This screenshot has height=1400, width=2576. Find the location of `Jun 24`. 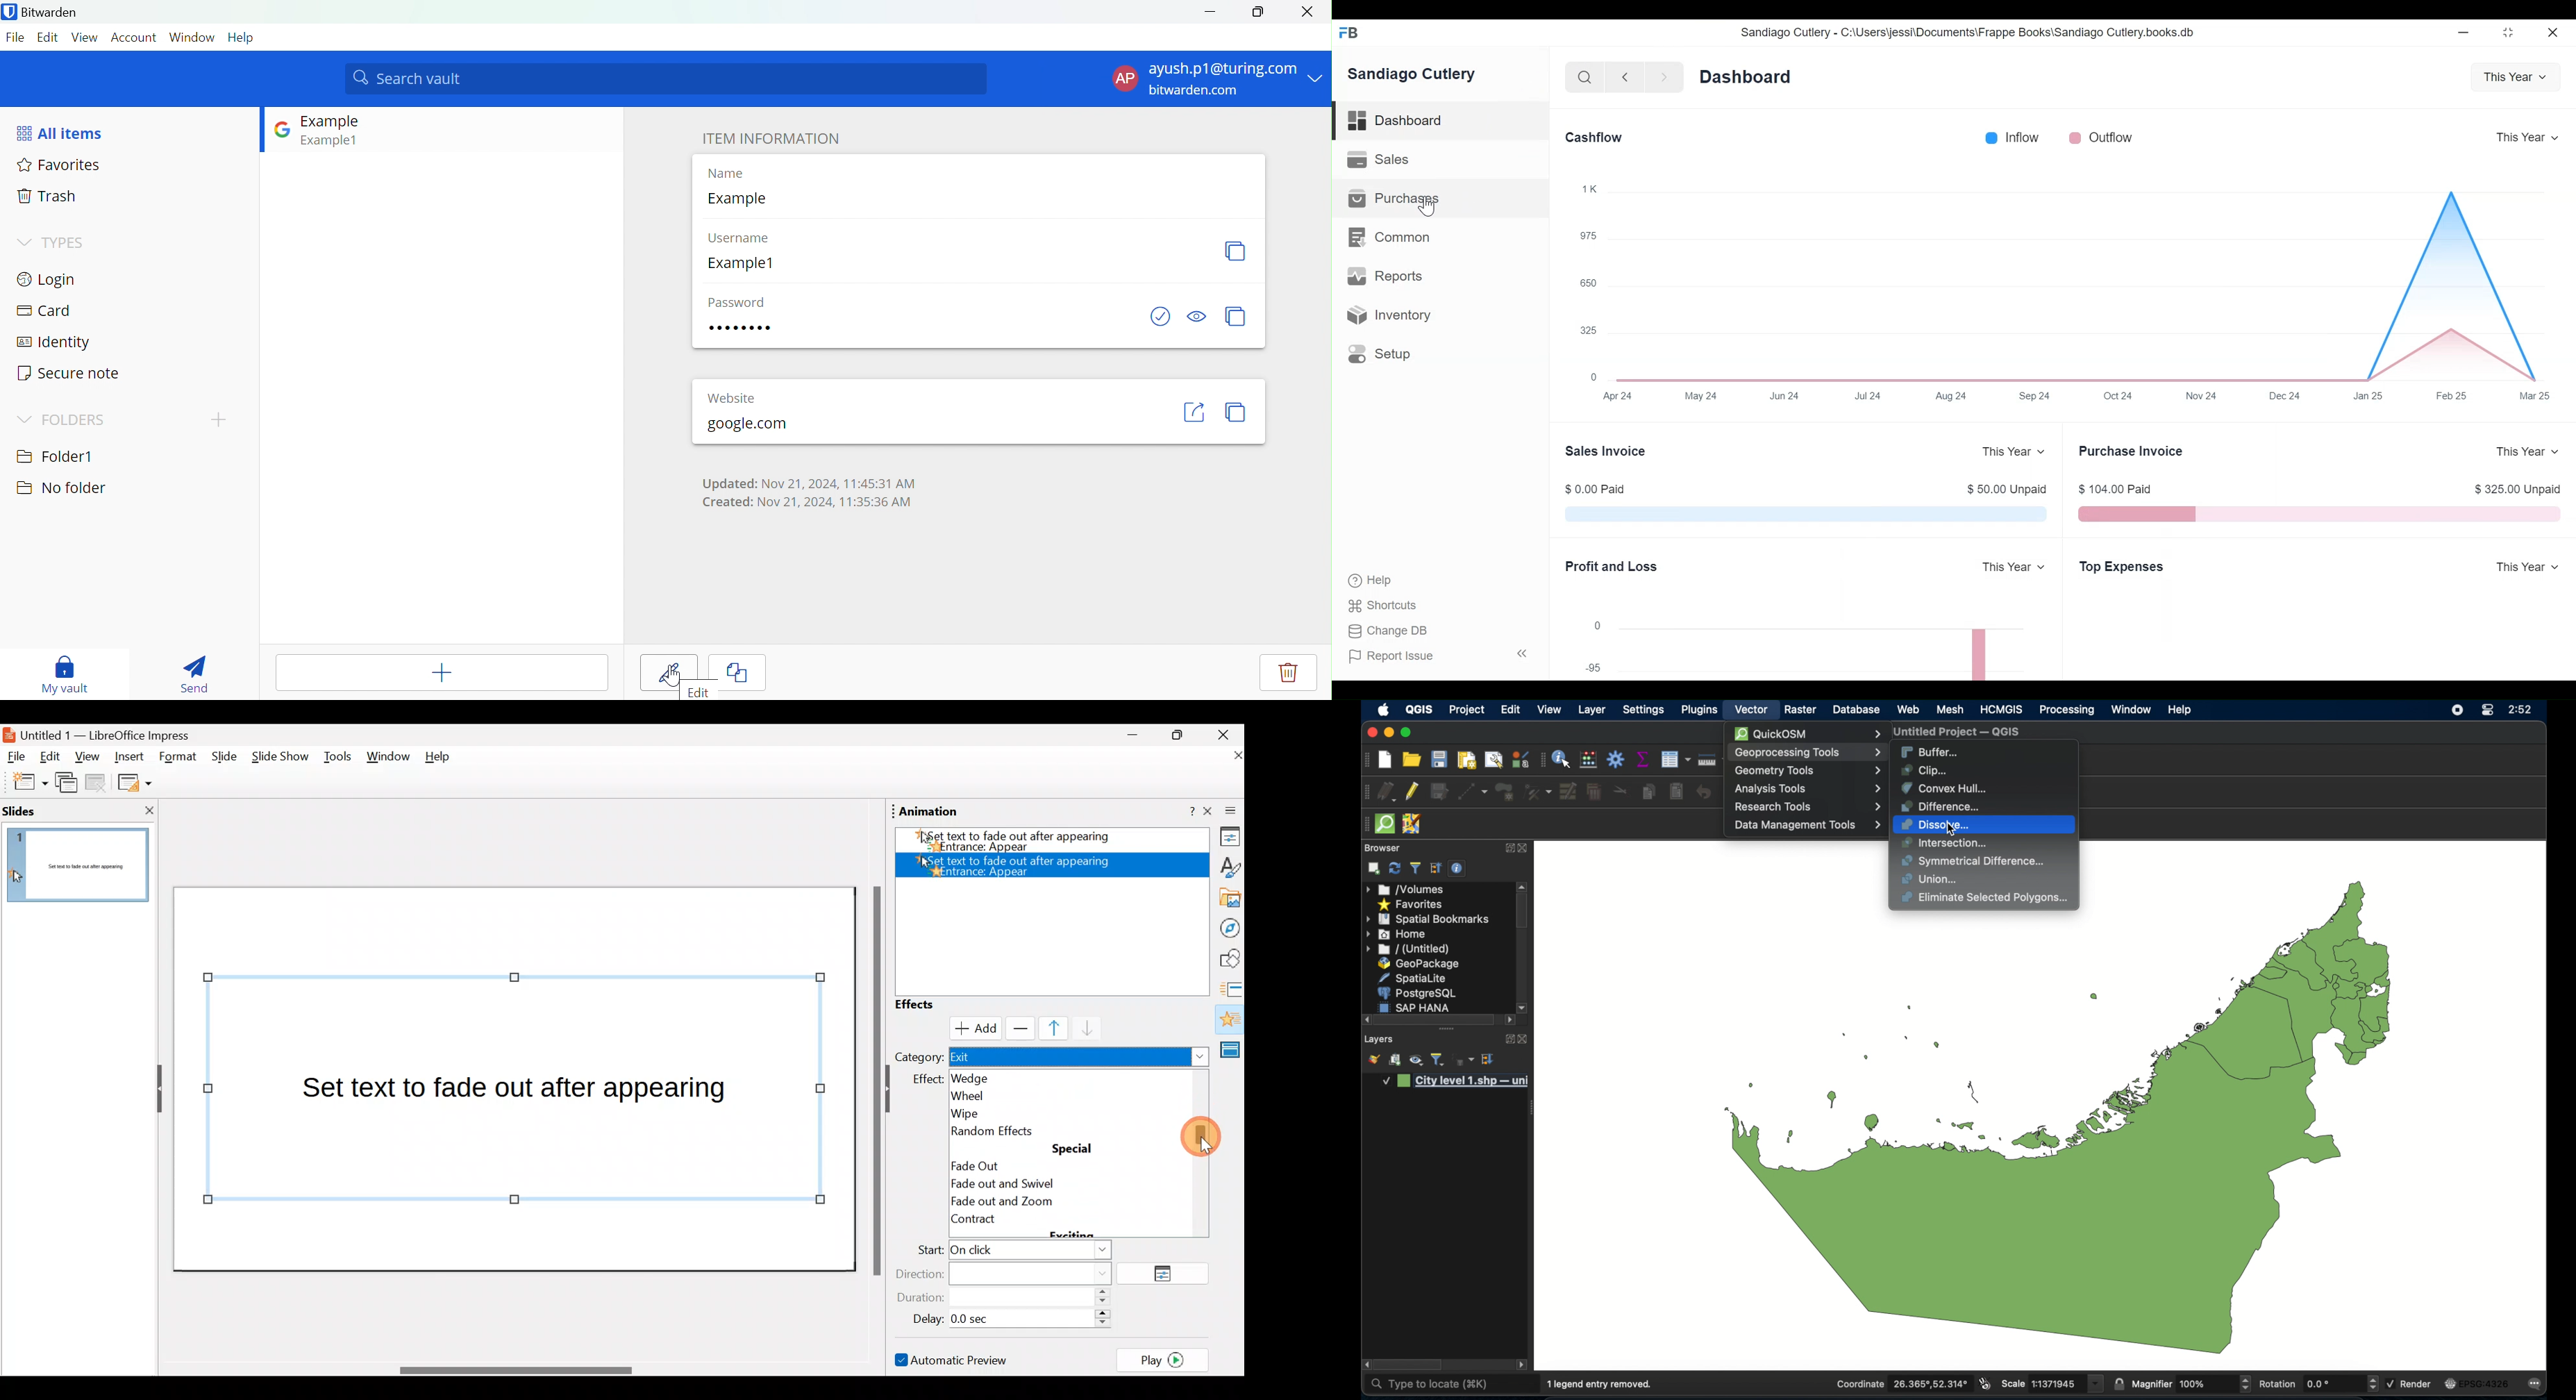

Jun 24 is located at coordinates (1786, 395).